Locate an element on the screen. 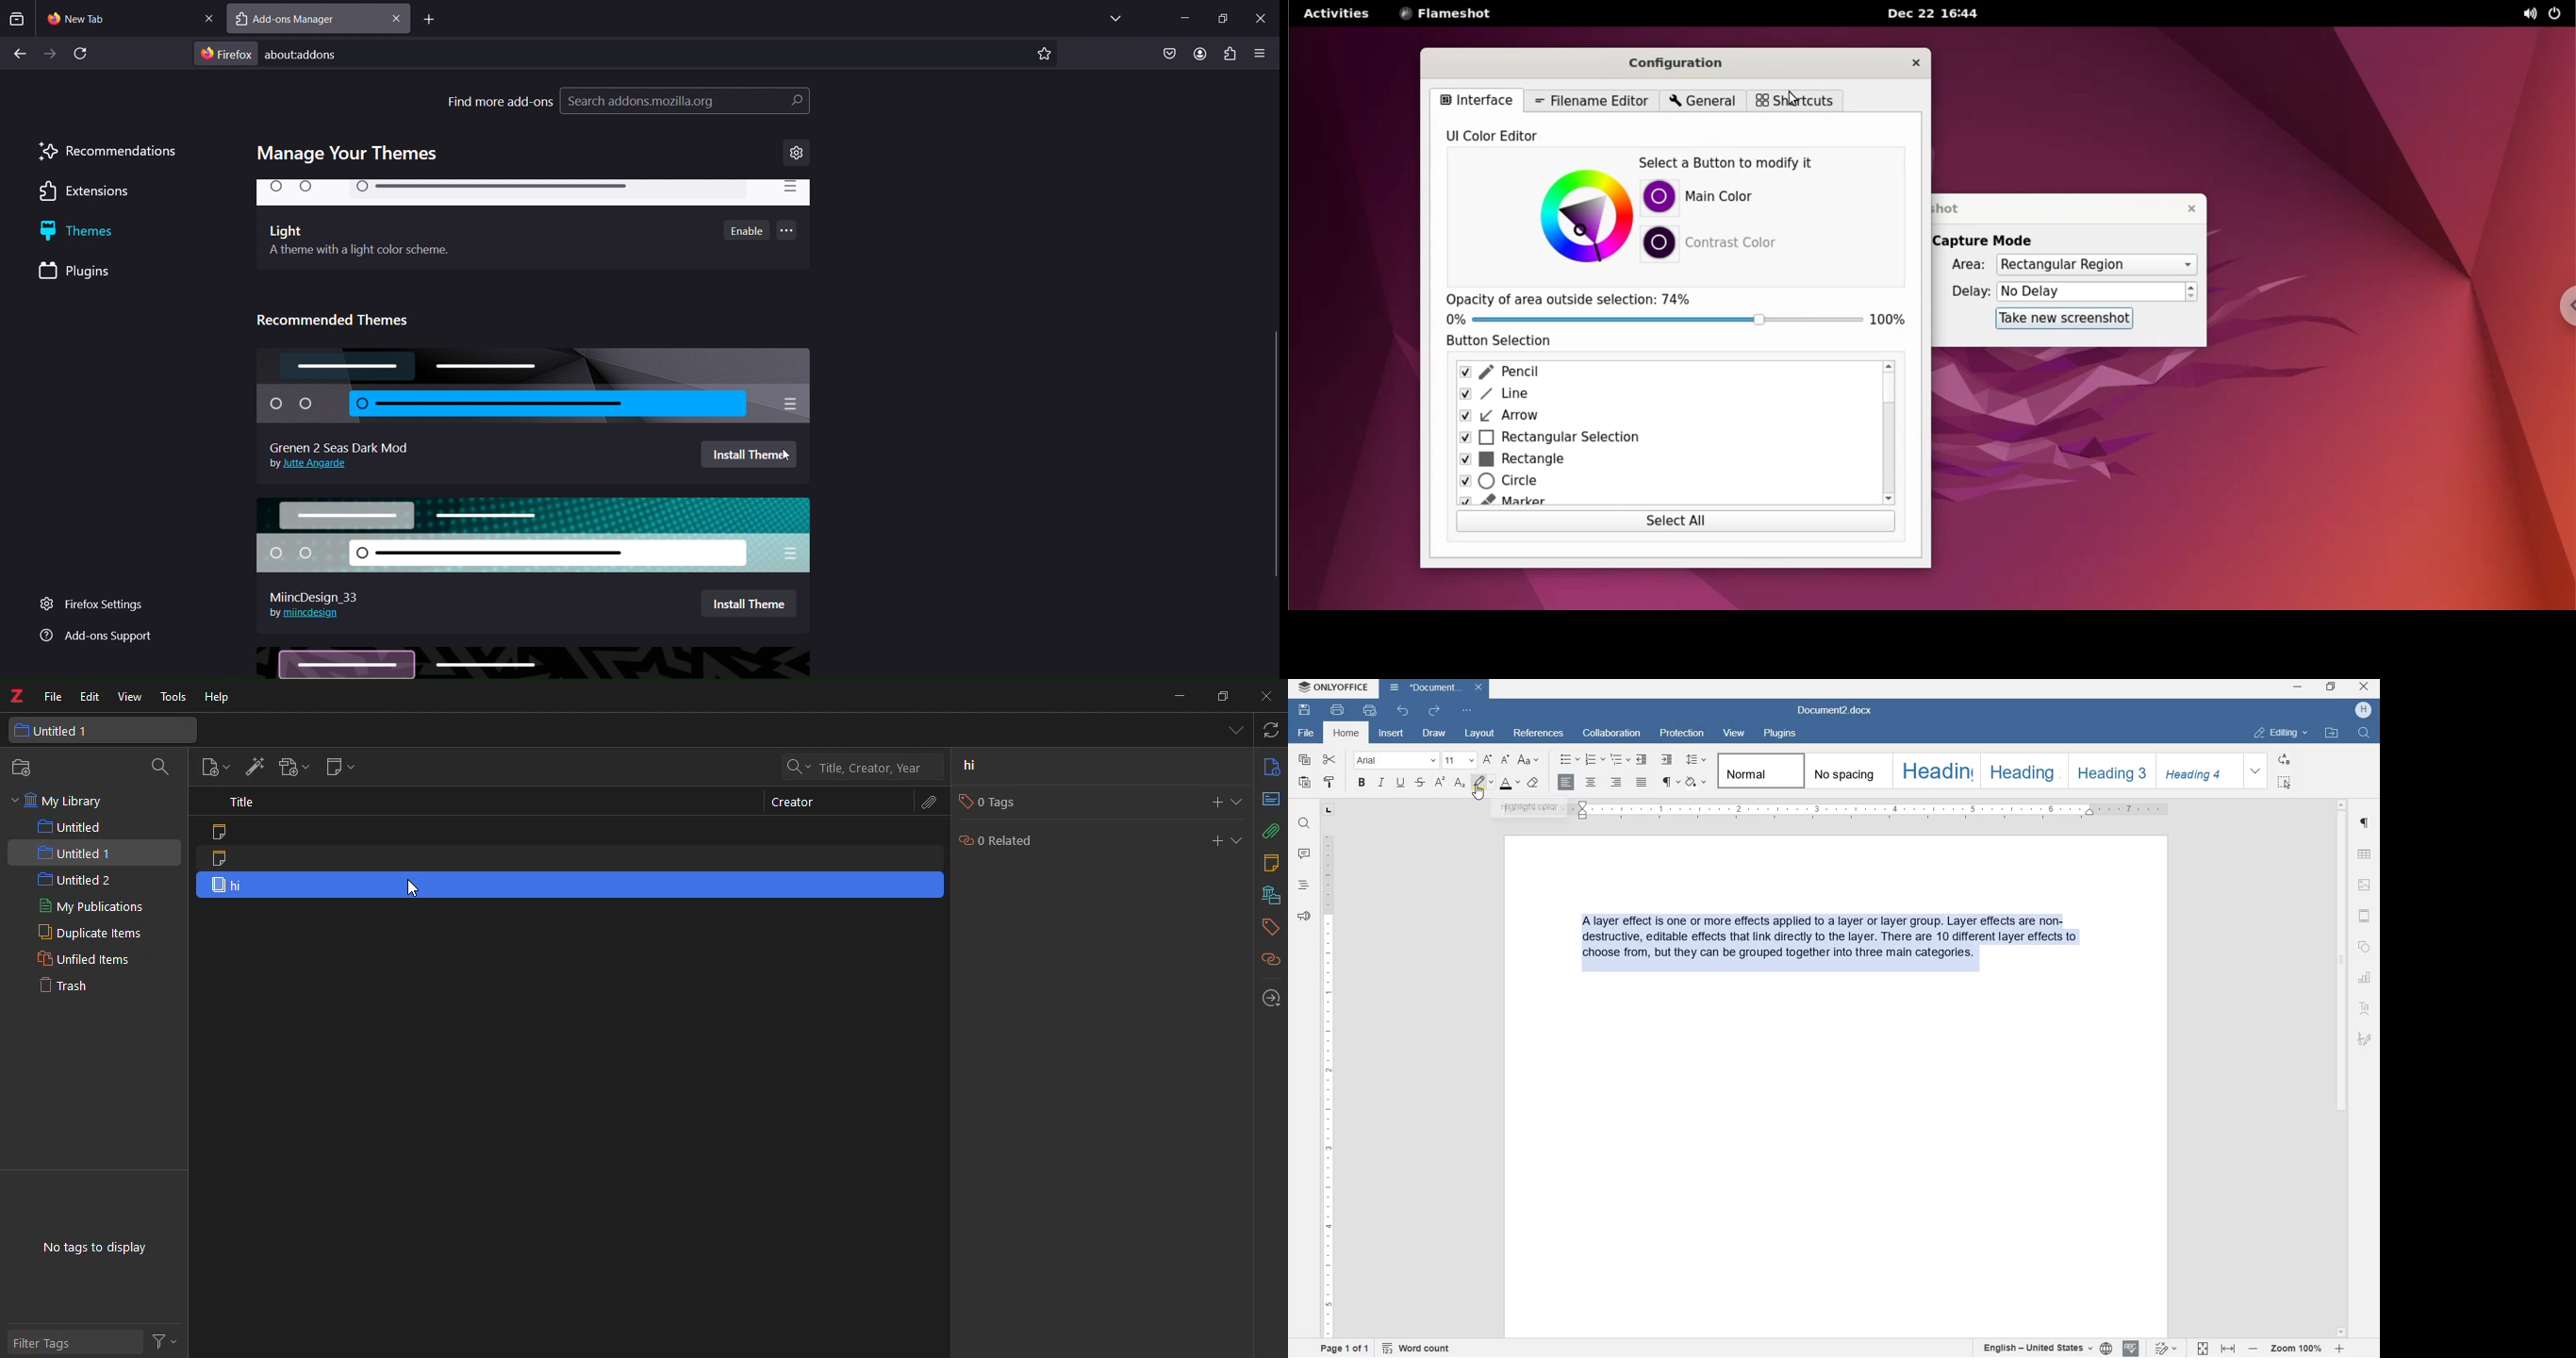 Image resolution: width=2576 pixels, height=1372 pixels. add is located at coordinates (1216, 802).